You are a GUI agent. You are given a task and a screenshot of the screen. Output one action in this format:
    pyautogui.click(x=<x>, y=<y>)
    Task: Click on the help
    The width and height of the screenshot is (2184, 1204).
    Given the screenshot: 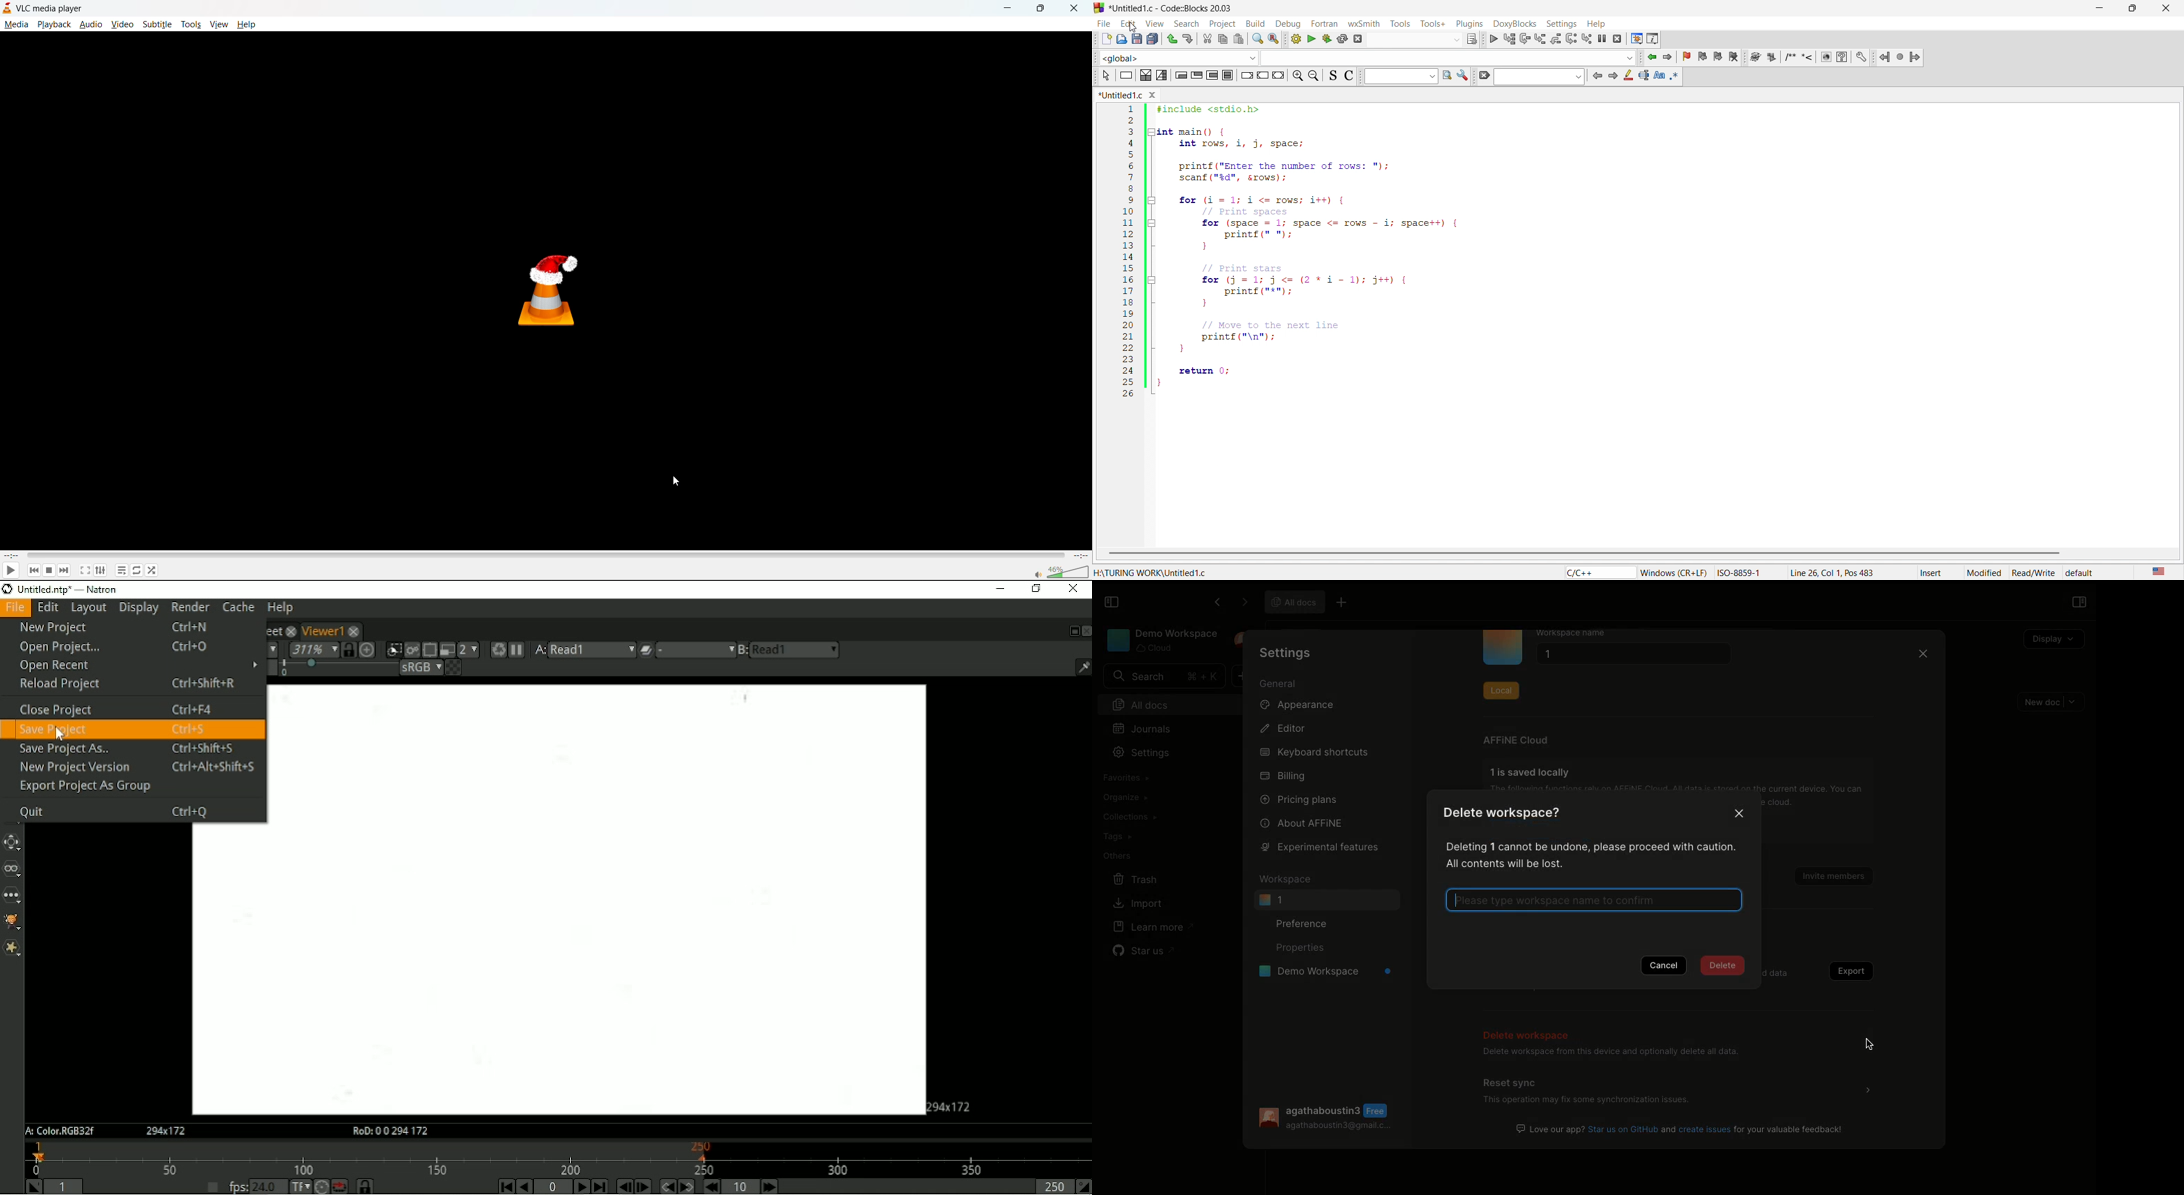 What is the action you would take?
    pyautogui.click(x=1599, y=23)
    